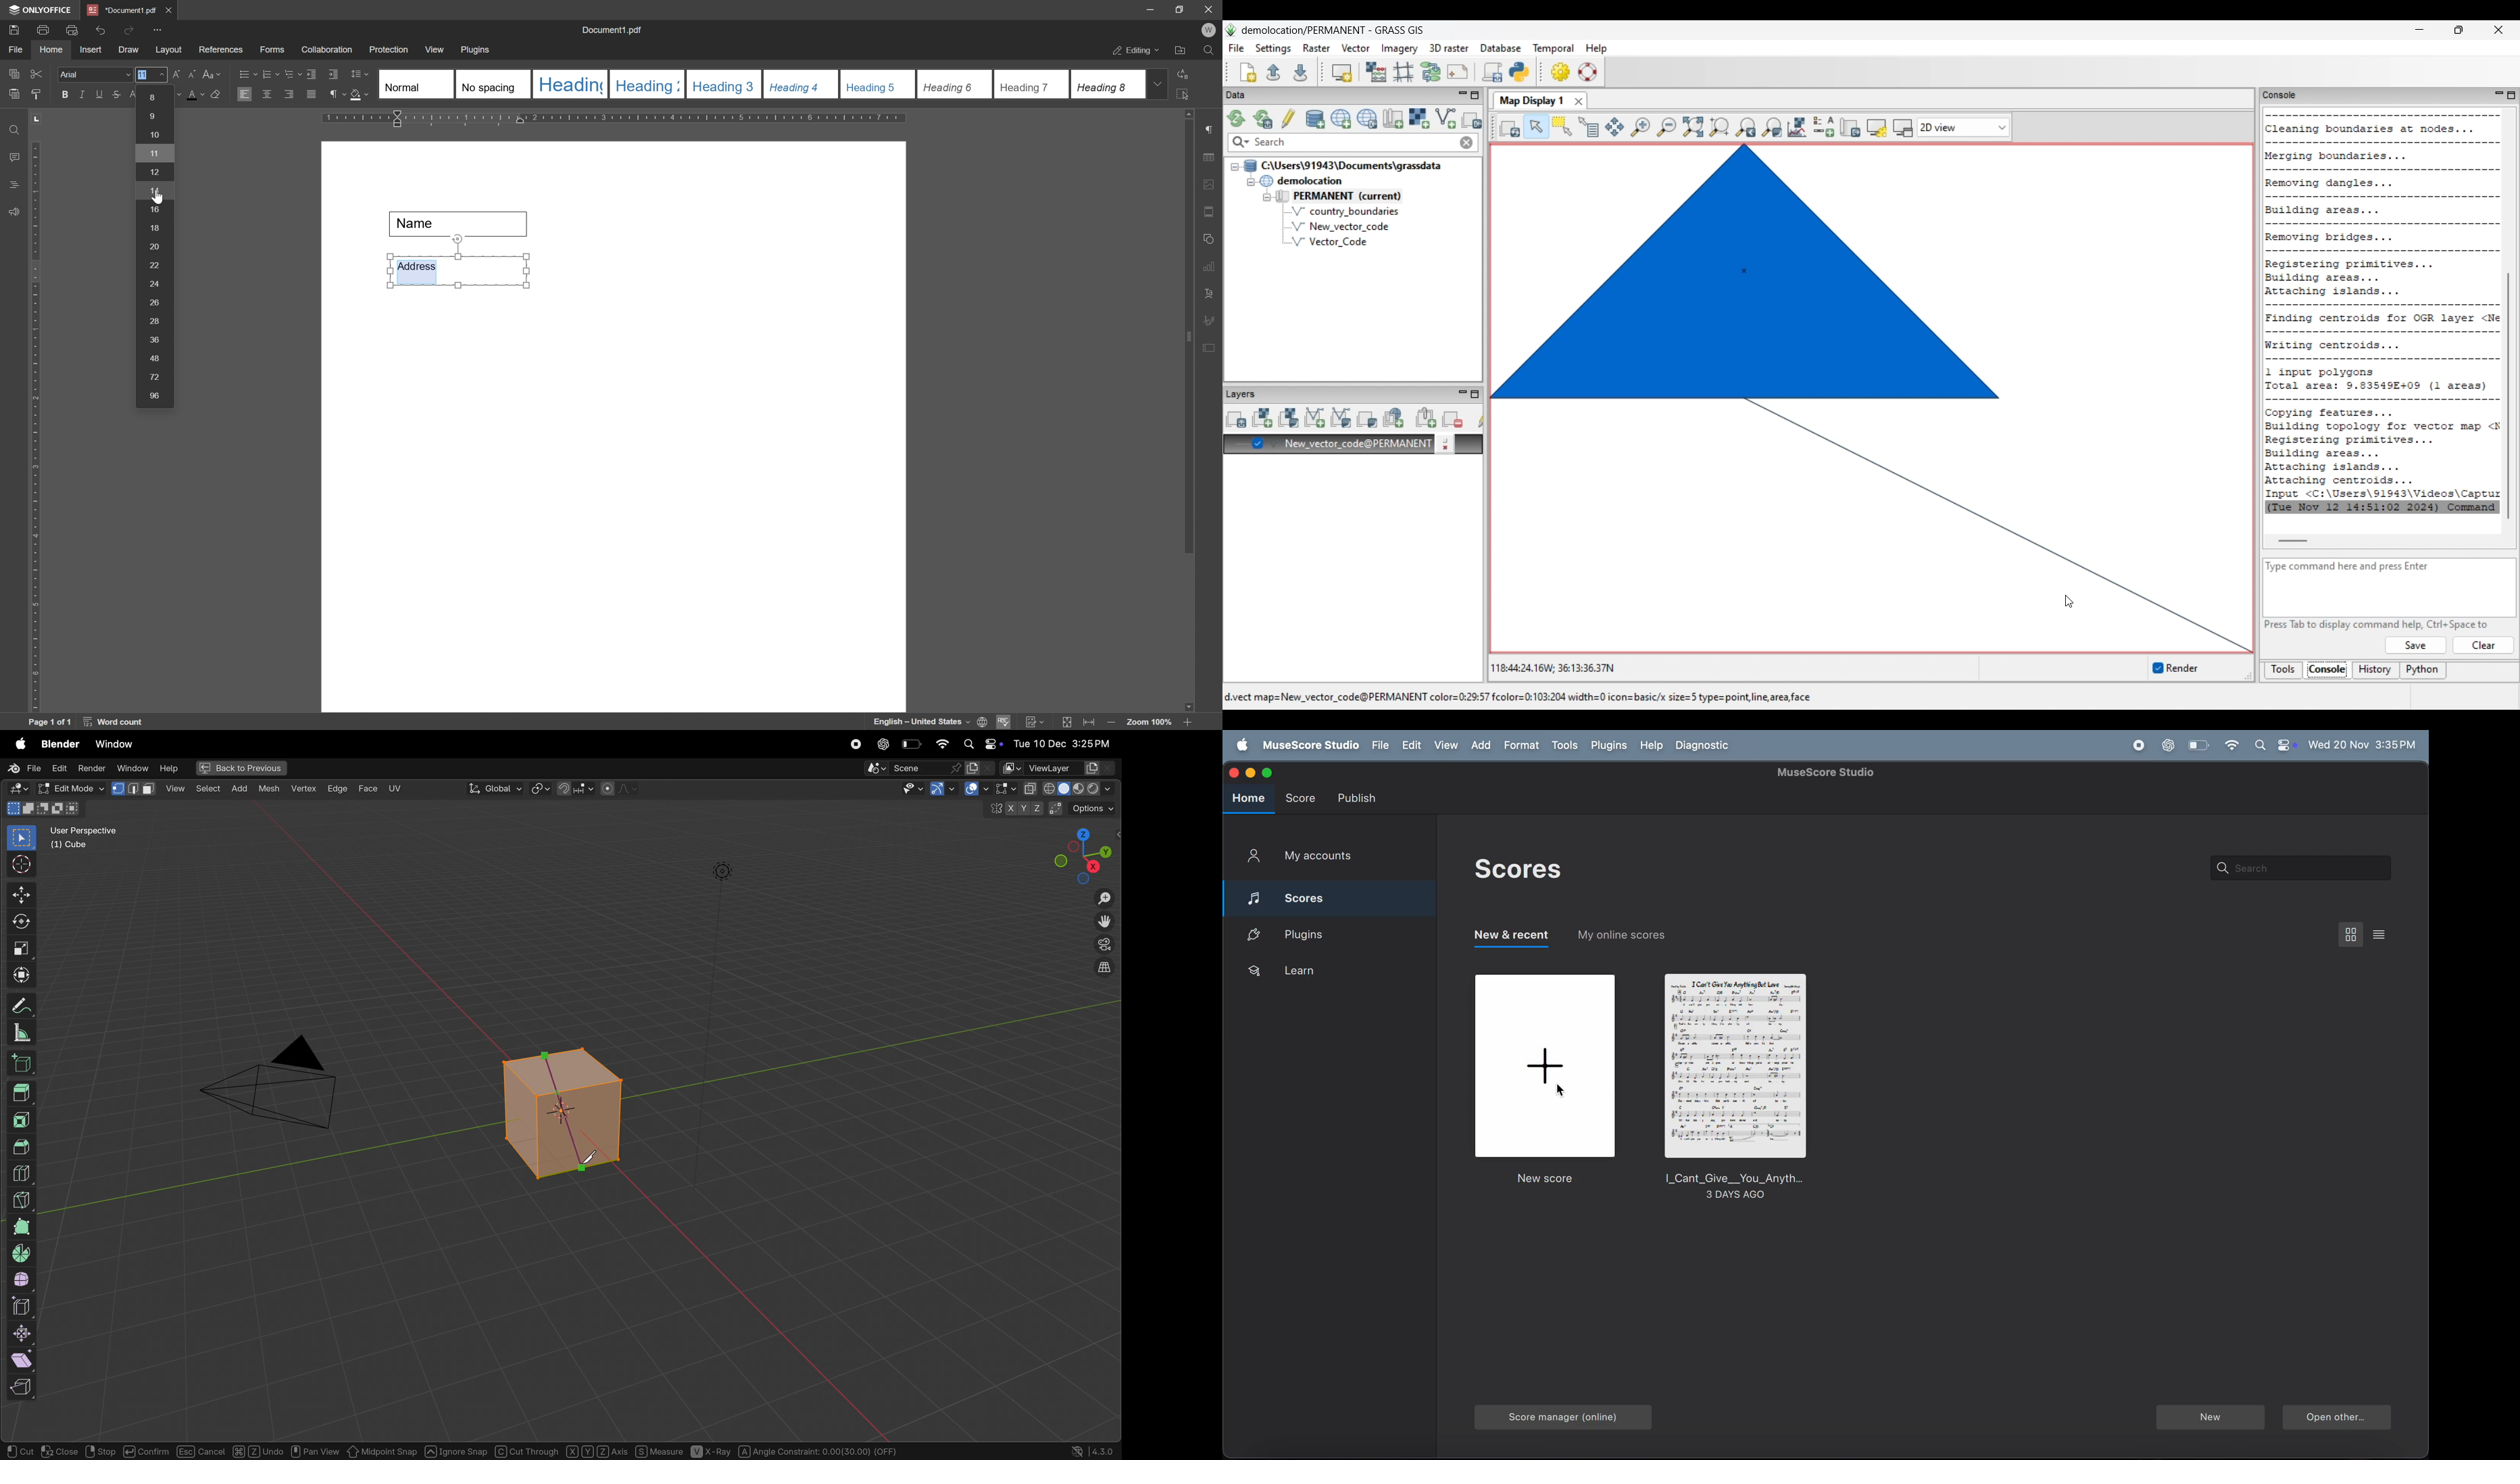 This screenshot has height=1484, width=2520. What do you see at coordinates (966, 790) in the screenshot?
I see `show gimzo` at bounding box center [966, 790].